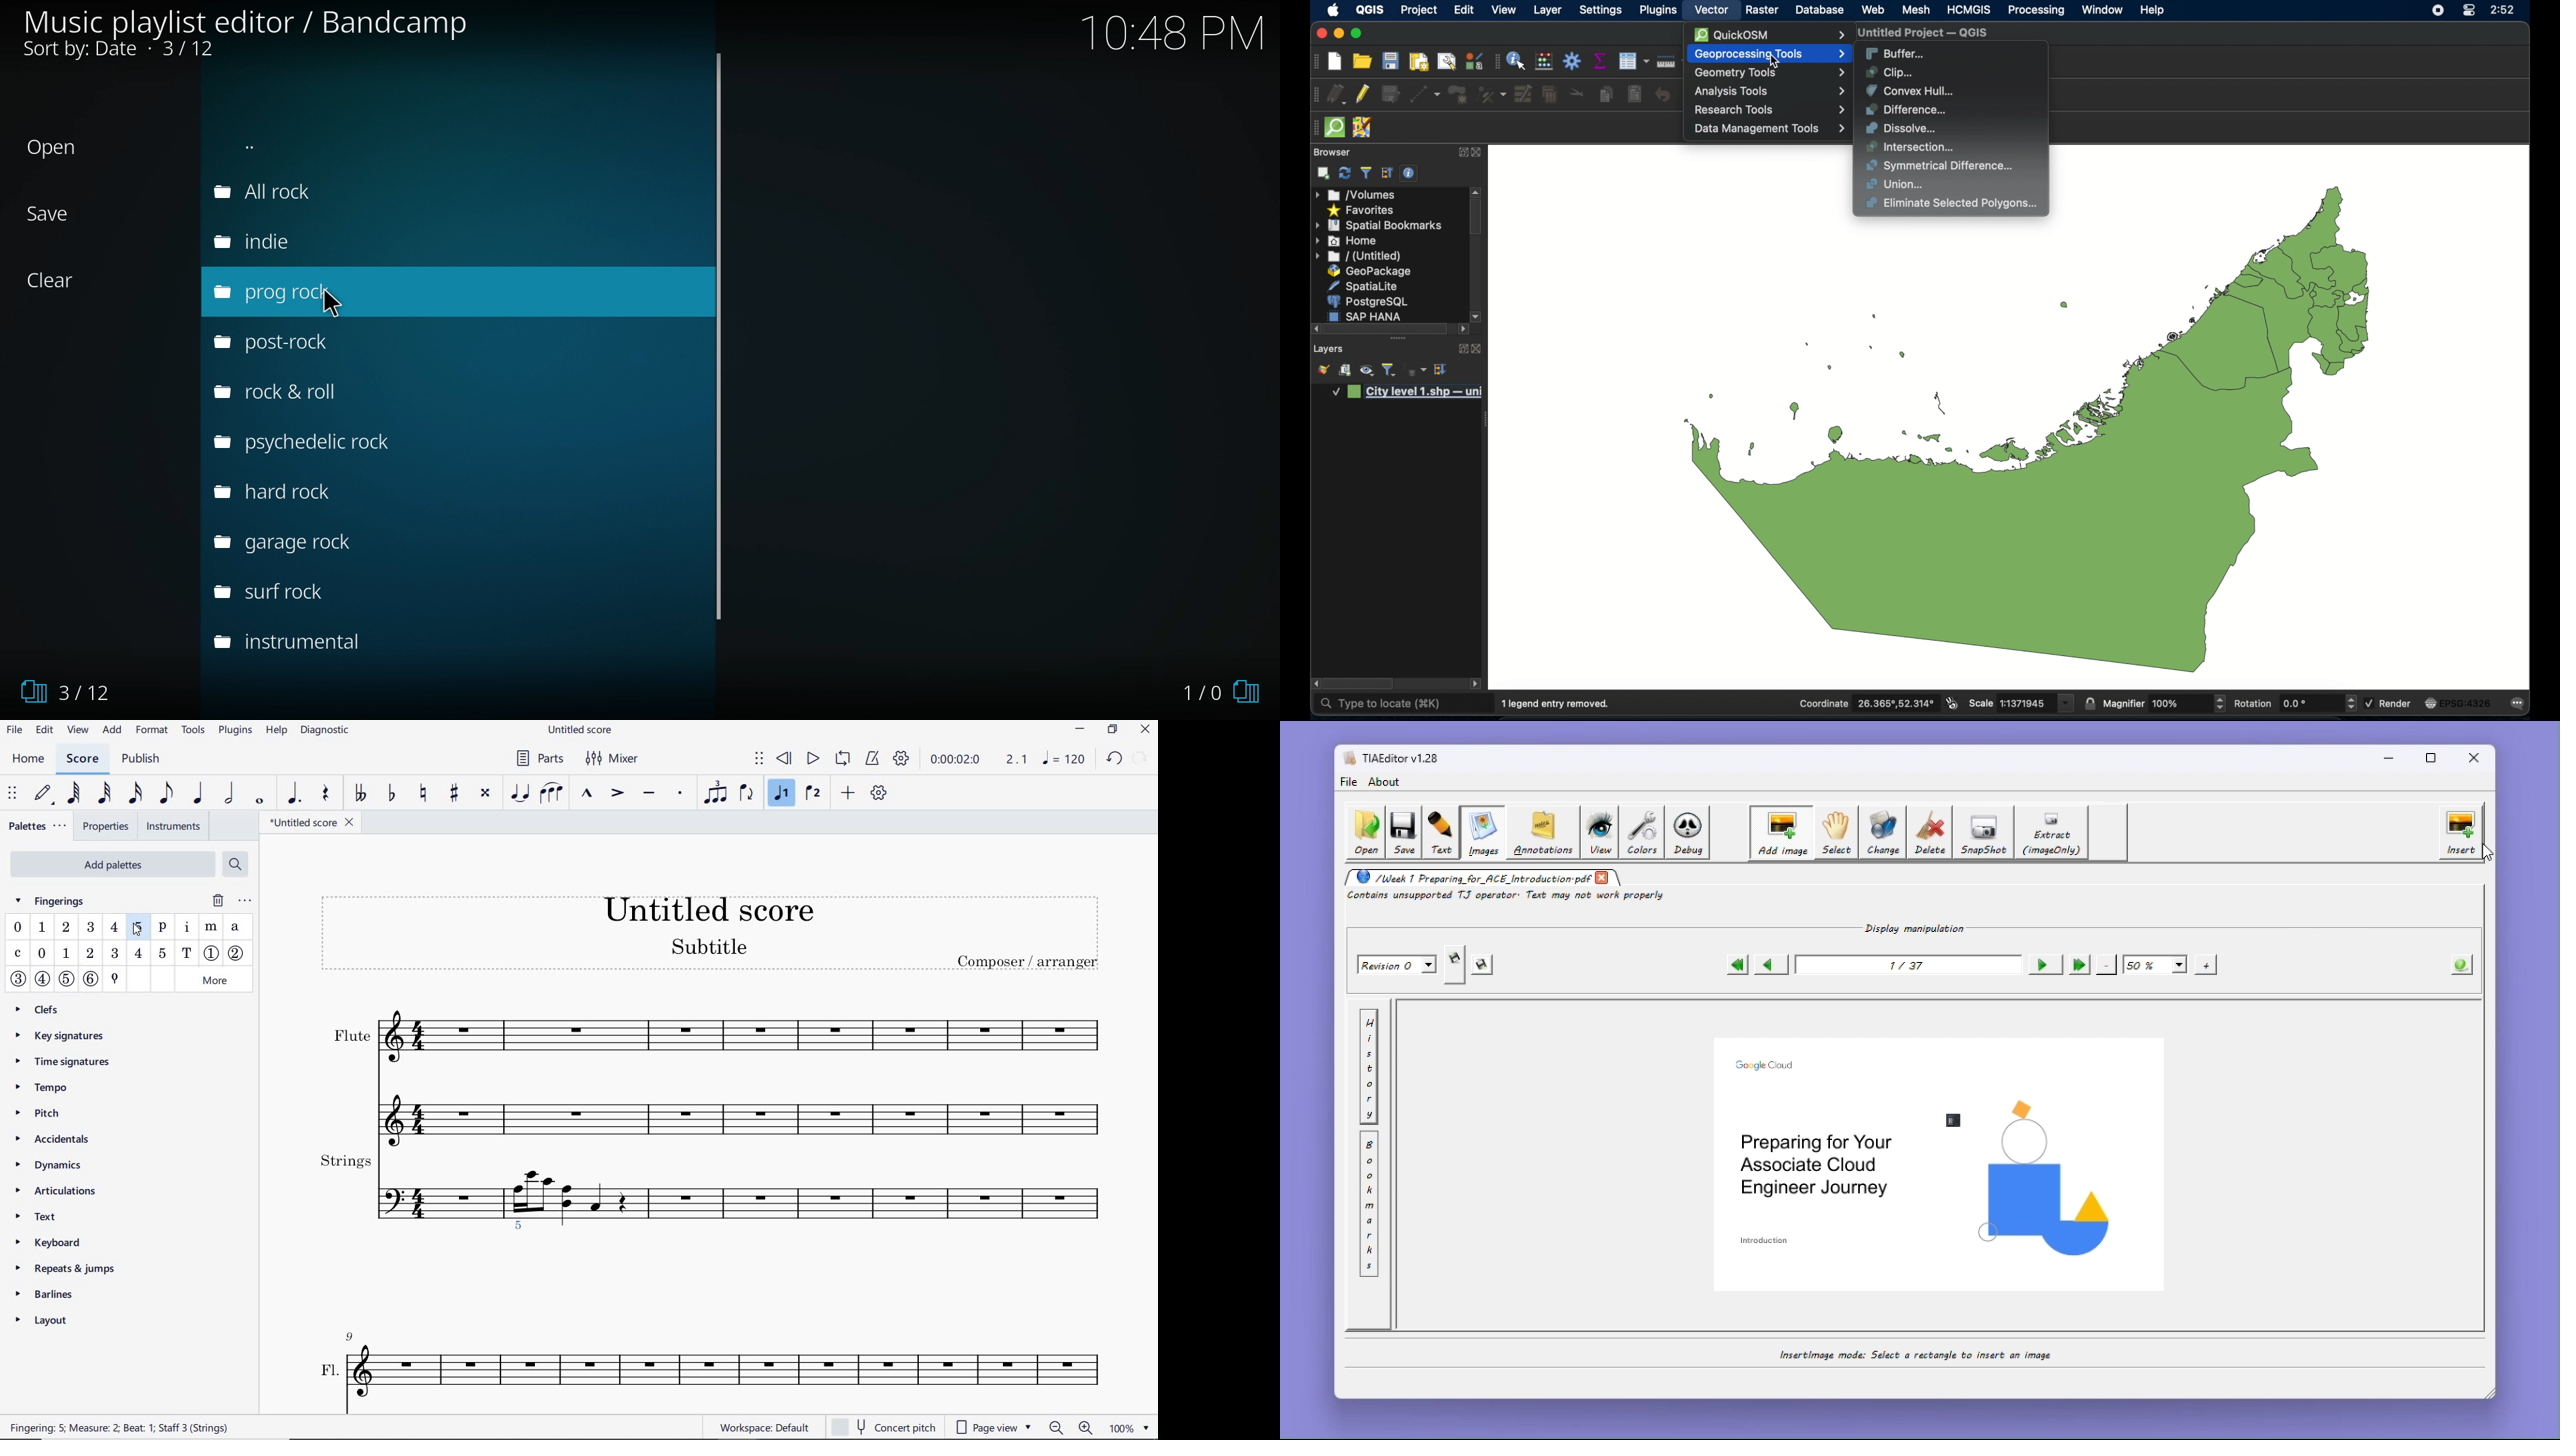  I want to click on CLOSE, so click(1145, 731).